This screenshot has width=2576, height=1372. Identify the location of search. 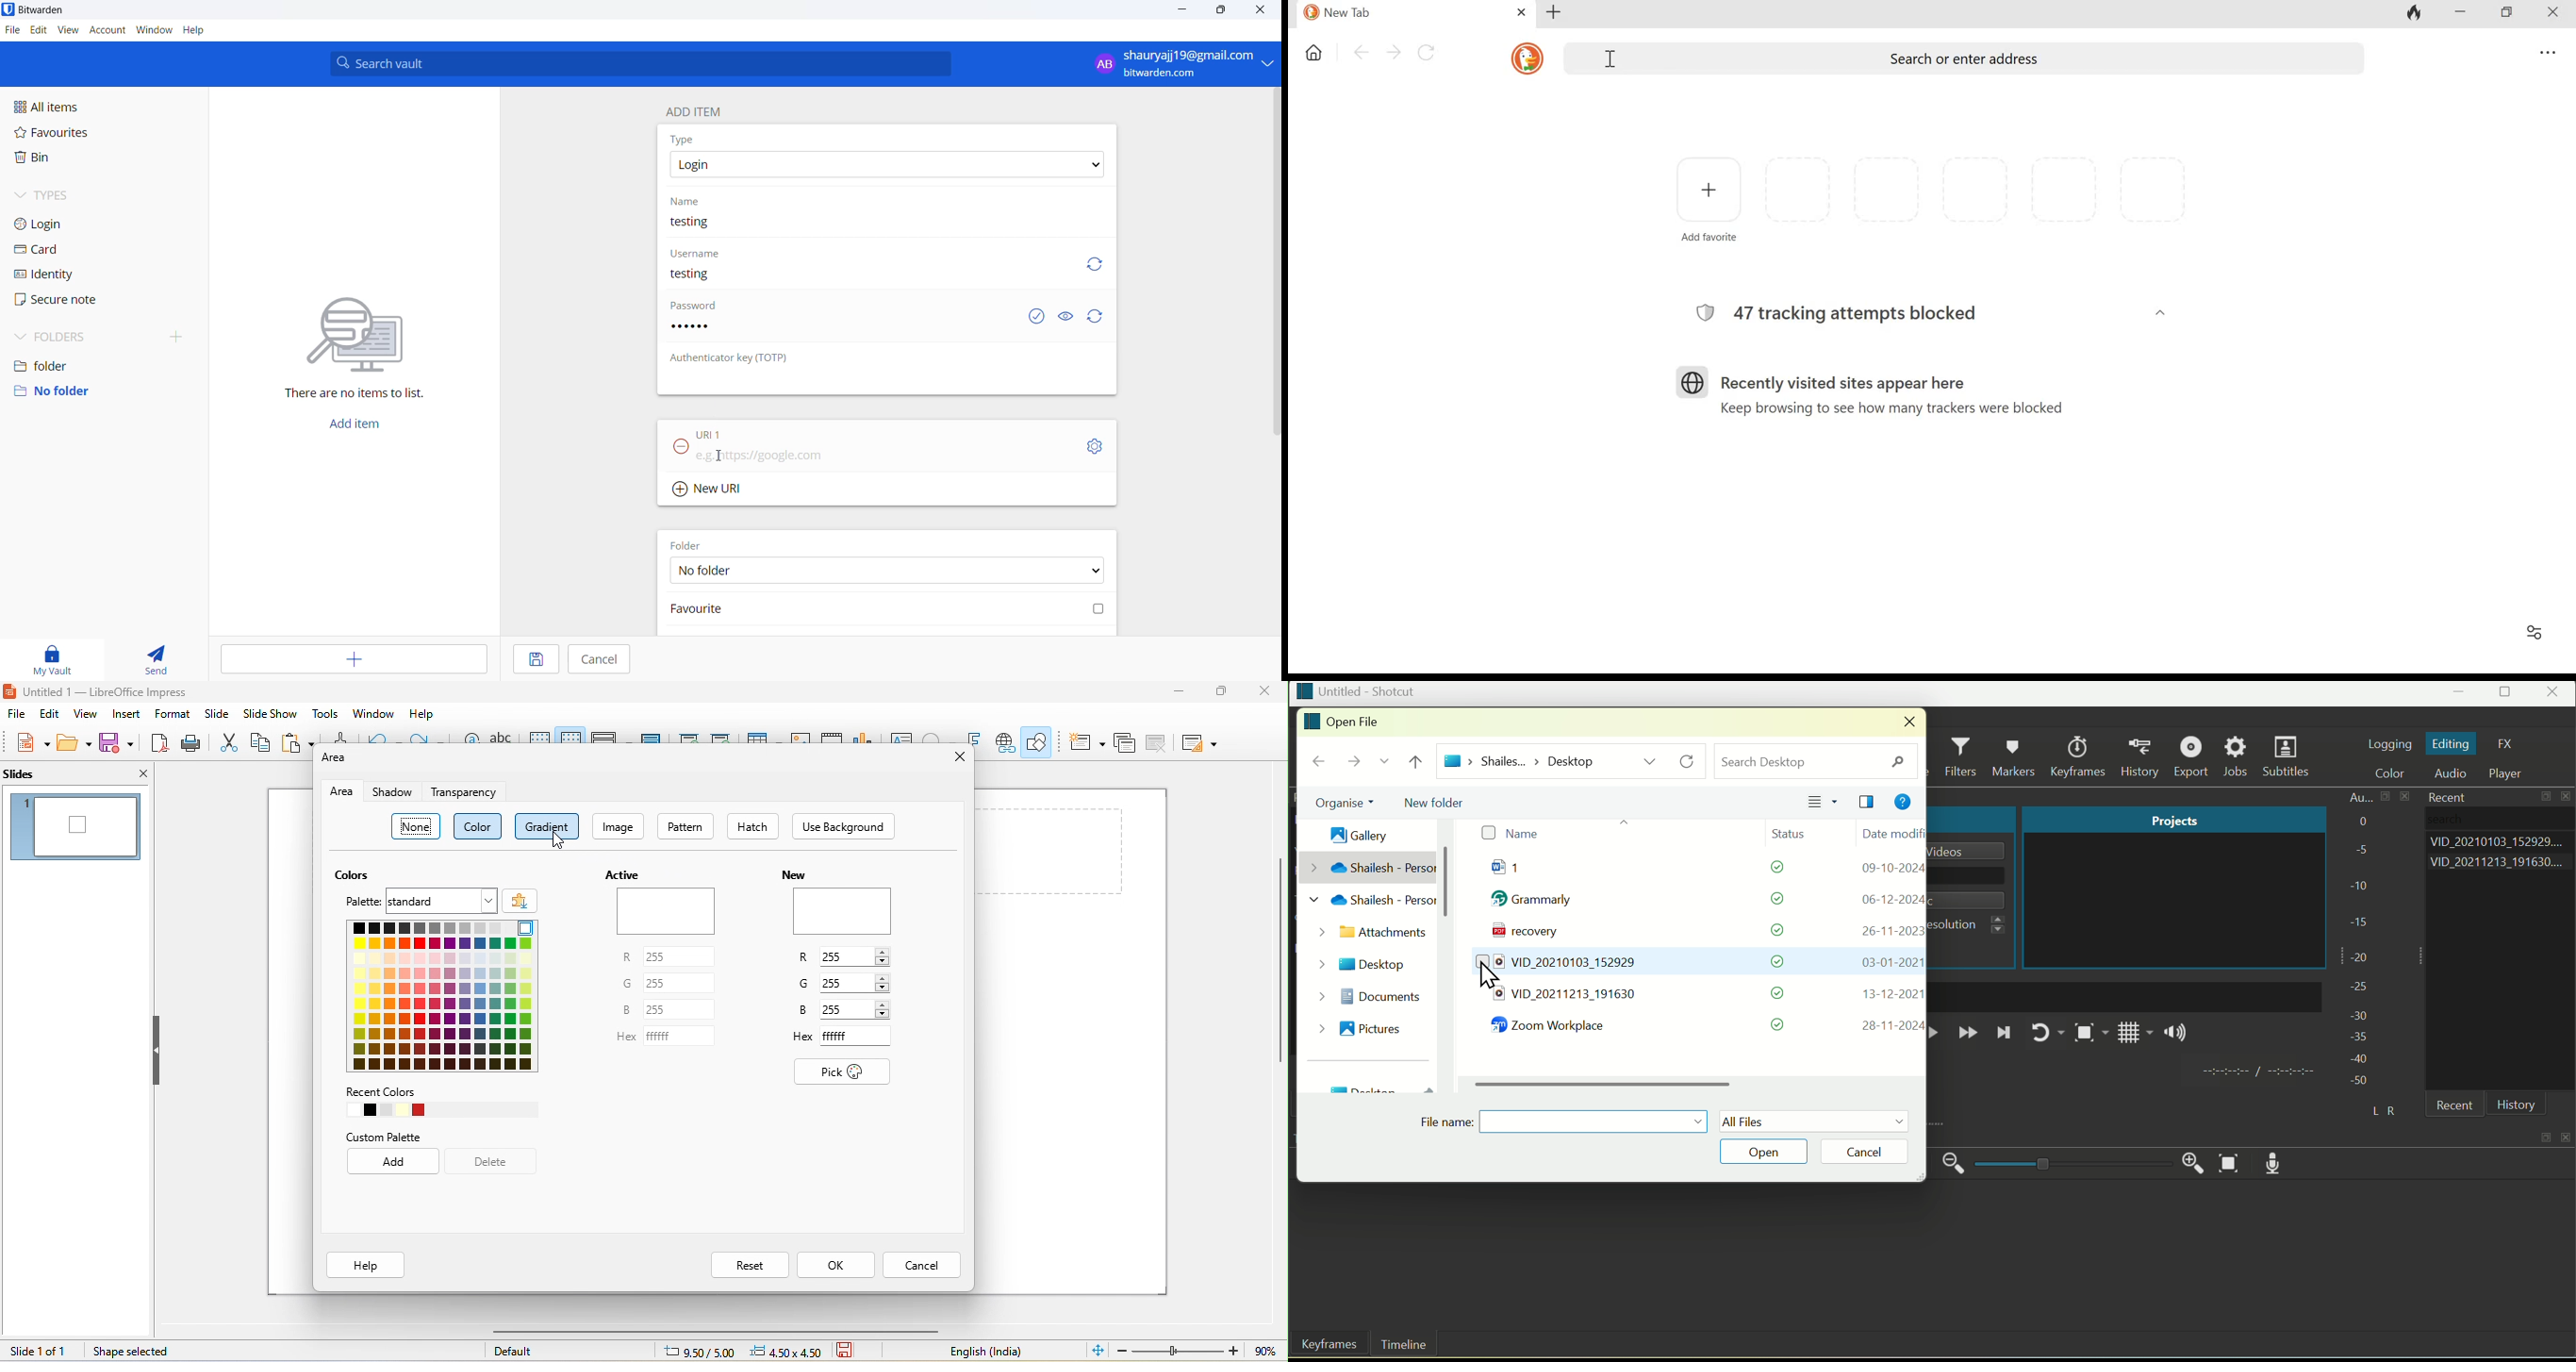
(1817, 760).